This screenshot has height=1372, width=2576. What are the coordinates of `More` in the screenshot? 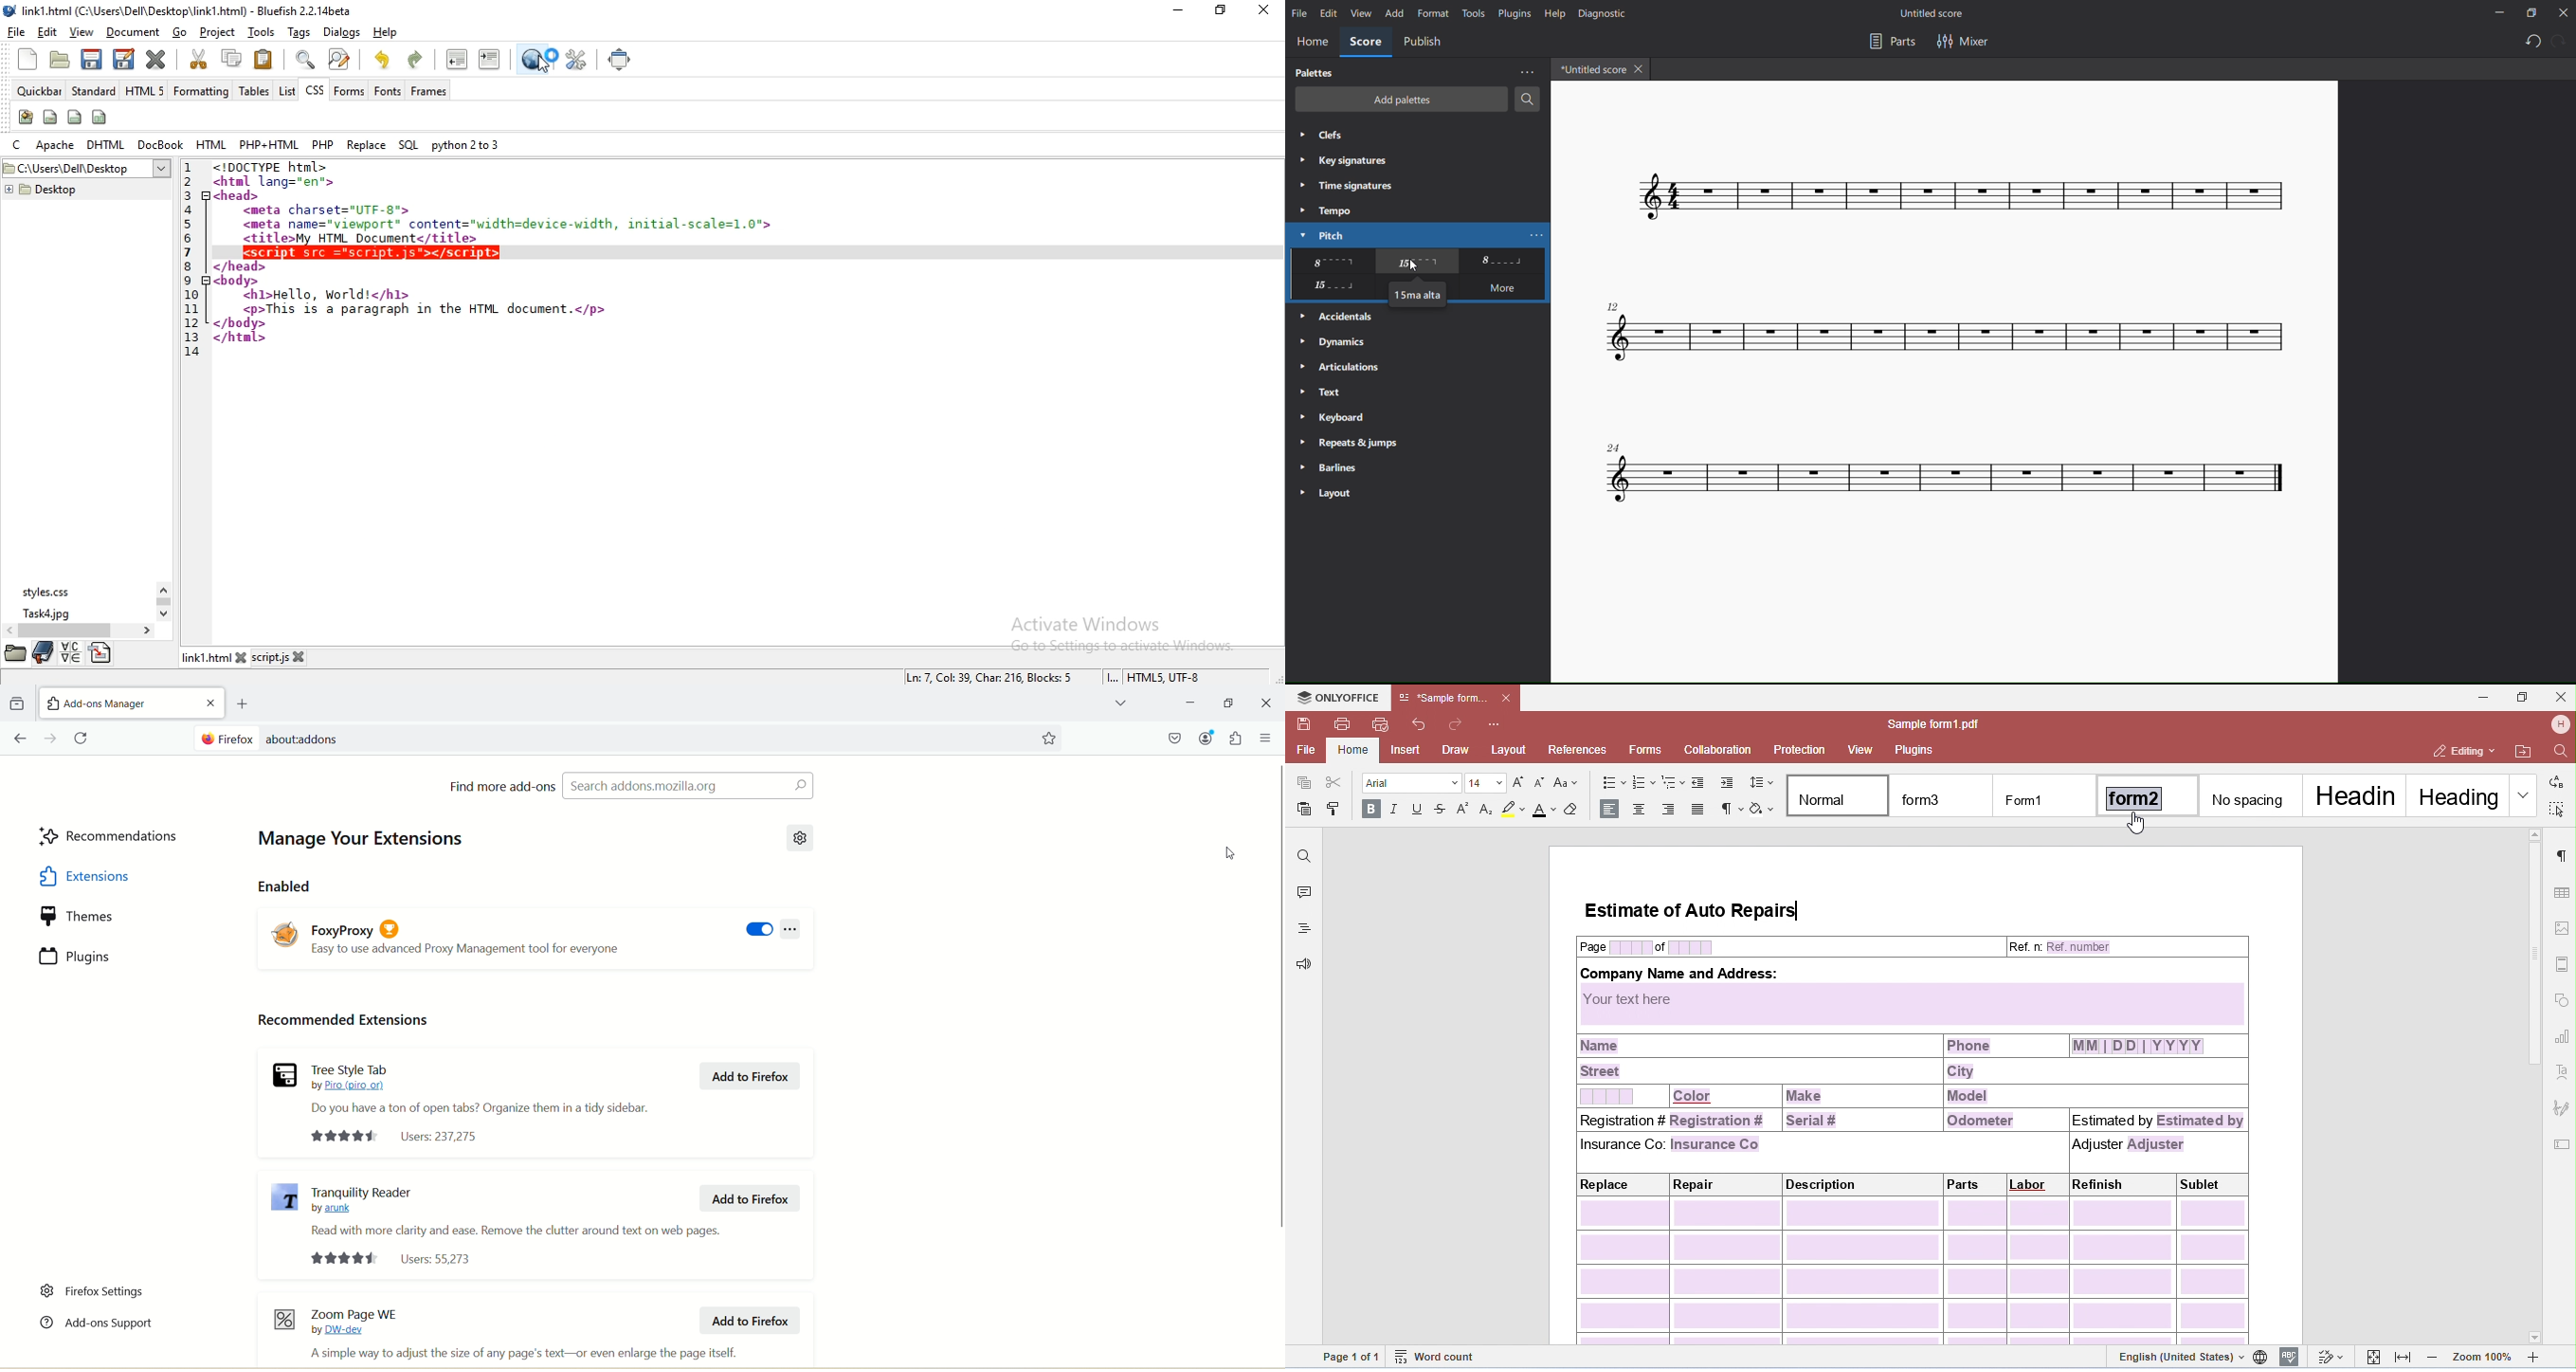 It's located at (791, 929).